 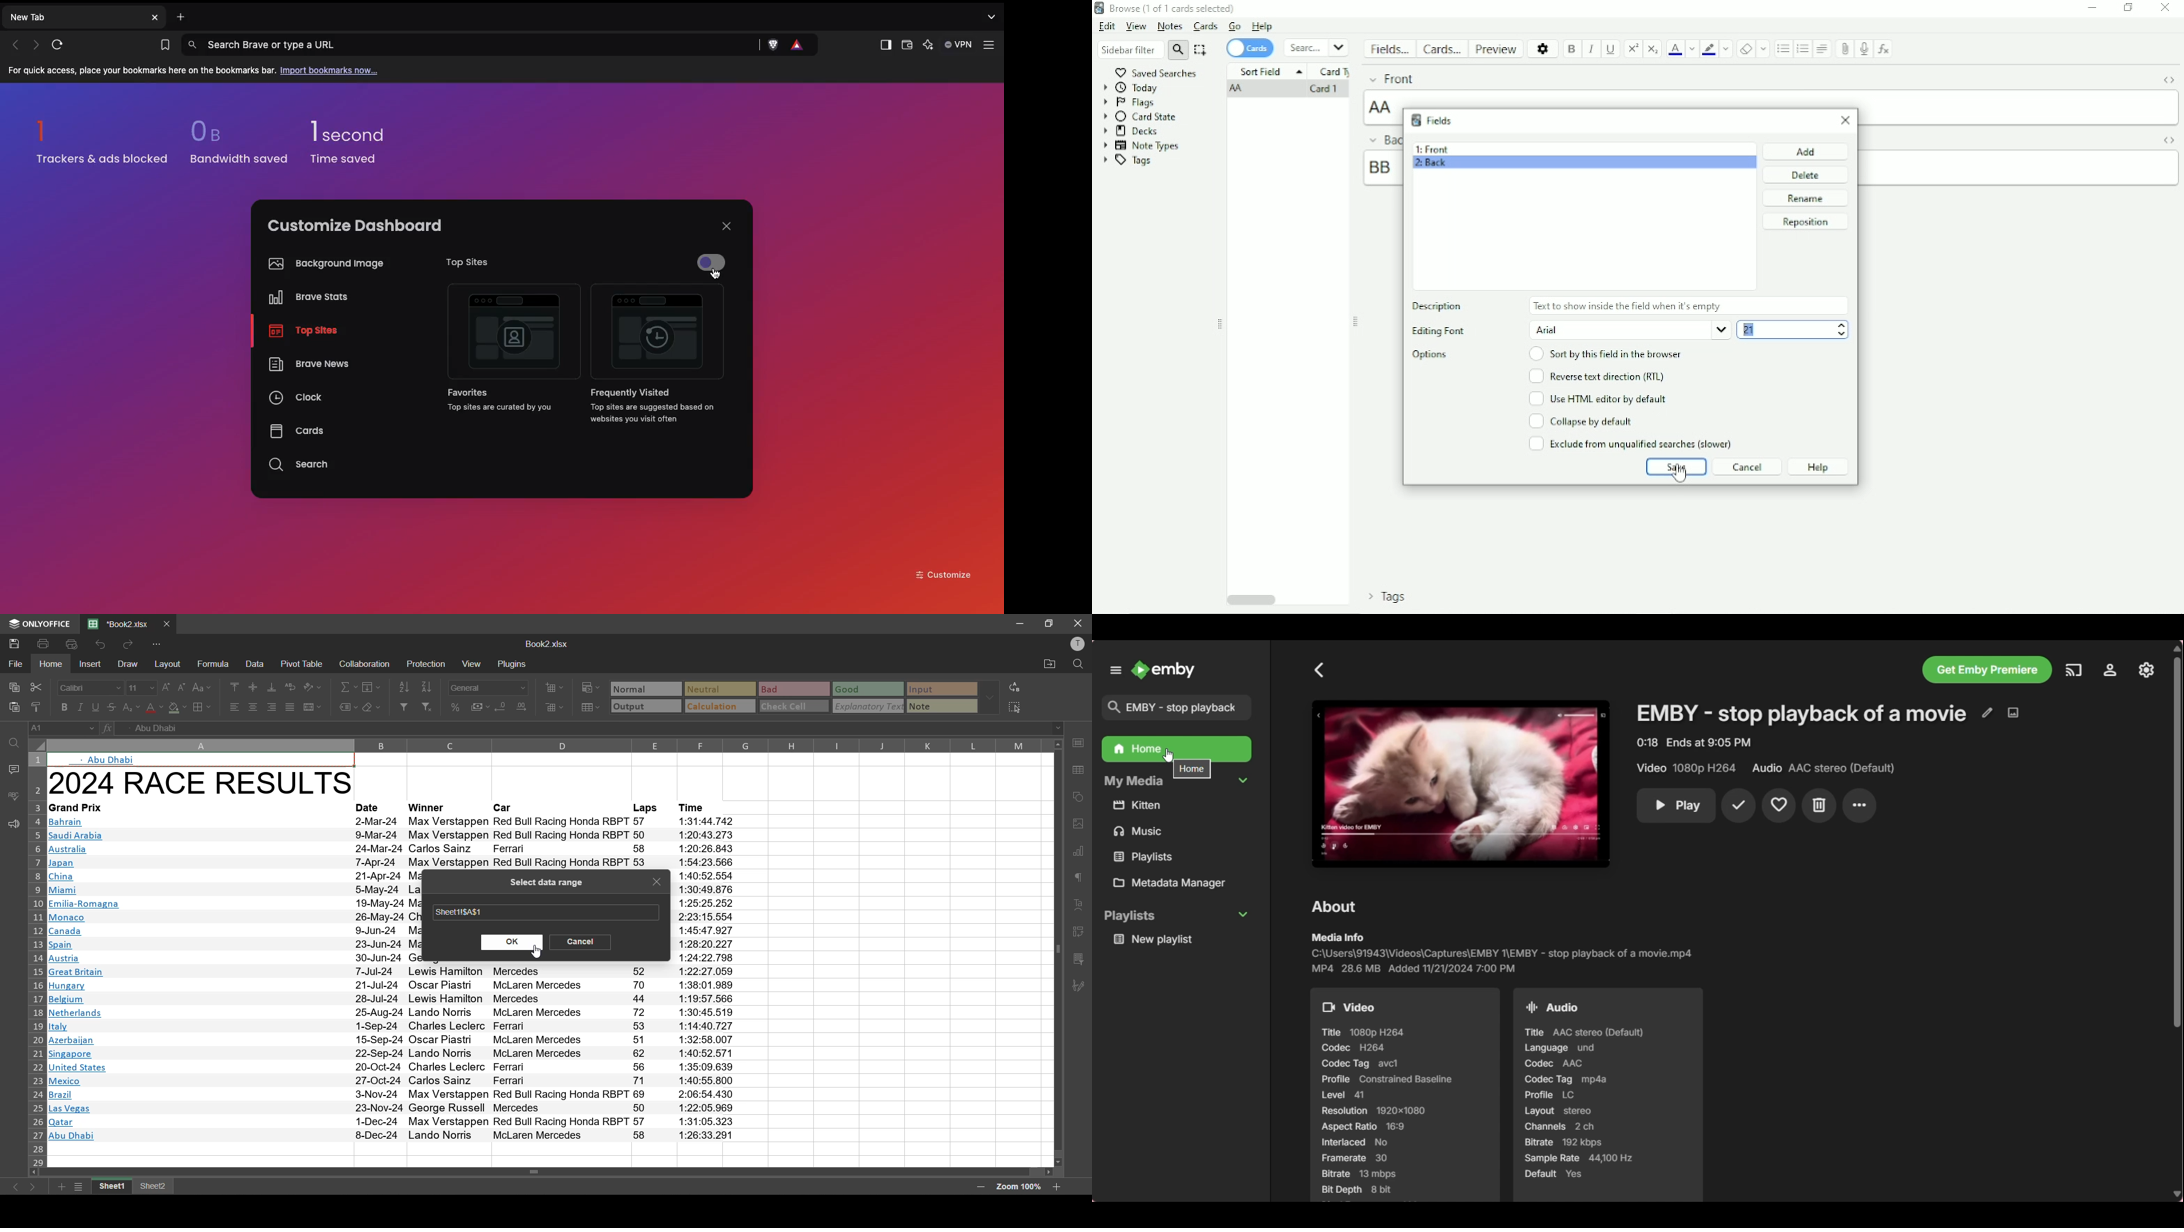 What do you see at coordinates (9, 1186) in the screenshot?
I see `previous` at bounding box center [9, 1186].